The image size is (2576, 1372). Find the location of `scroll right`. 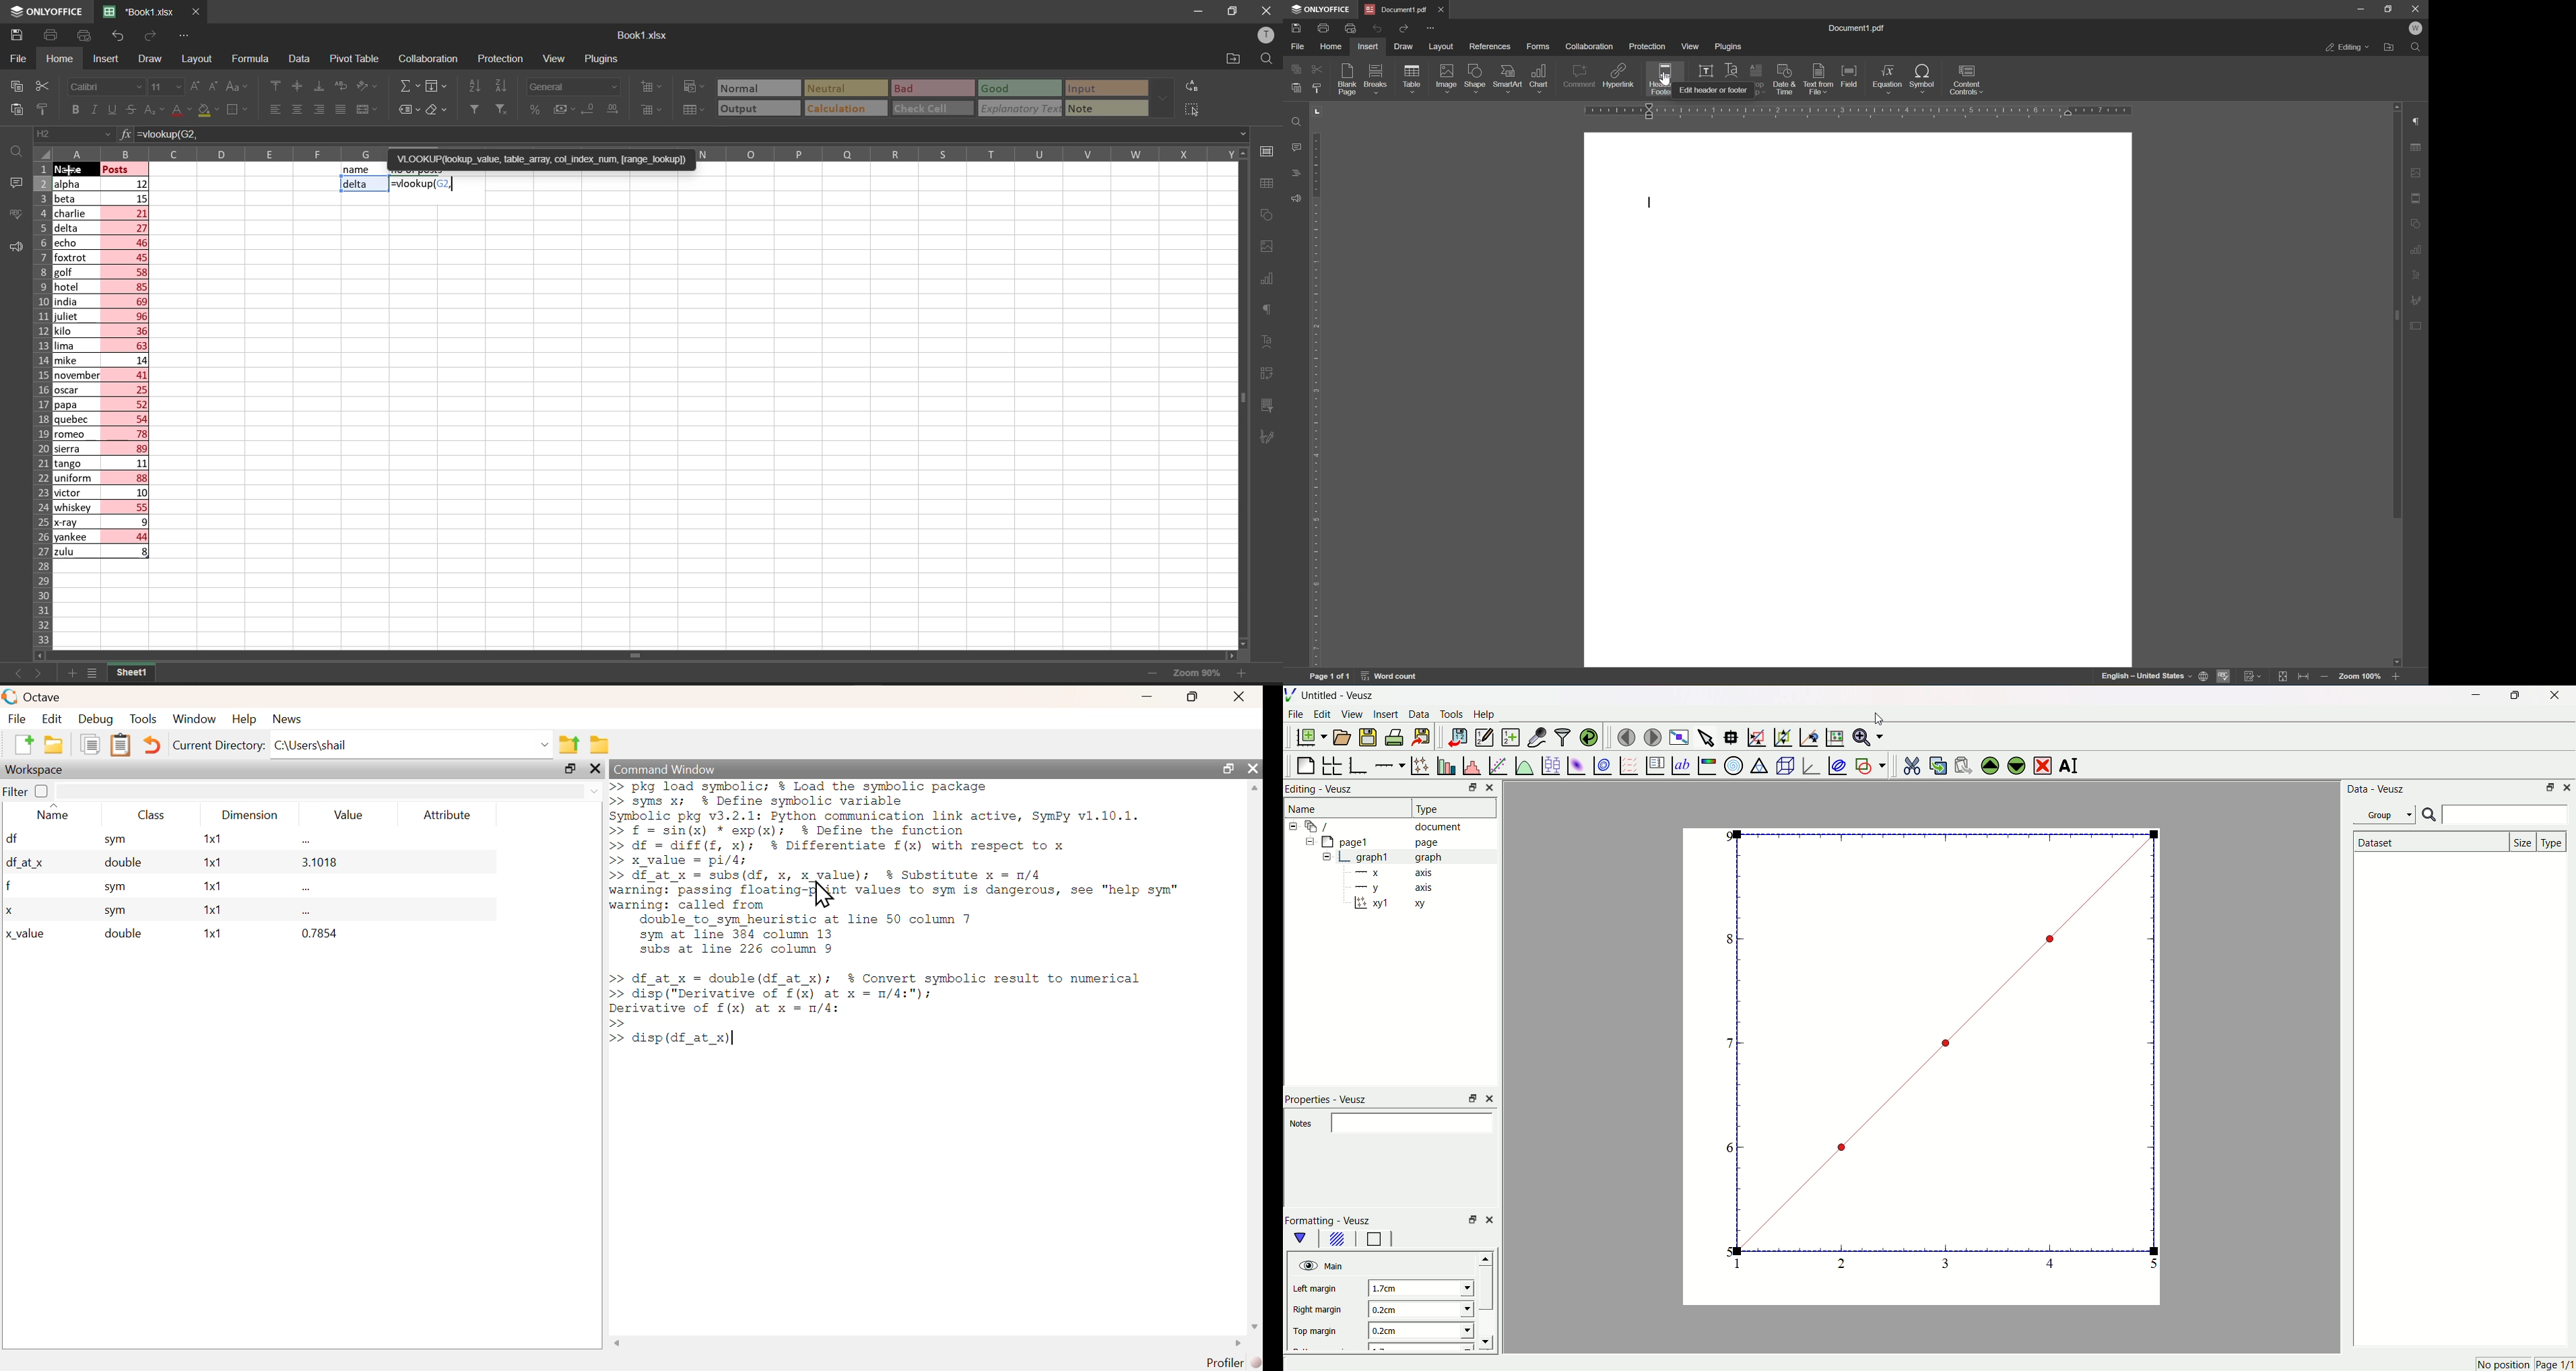

scroll right is located at coordinates (1236, 1344).